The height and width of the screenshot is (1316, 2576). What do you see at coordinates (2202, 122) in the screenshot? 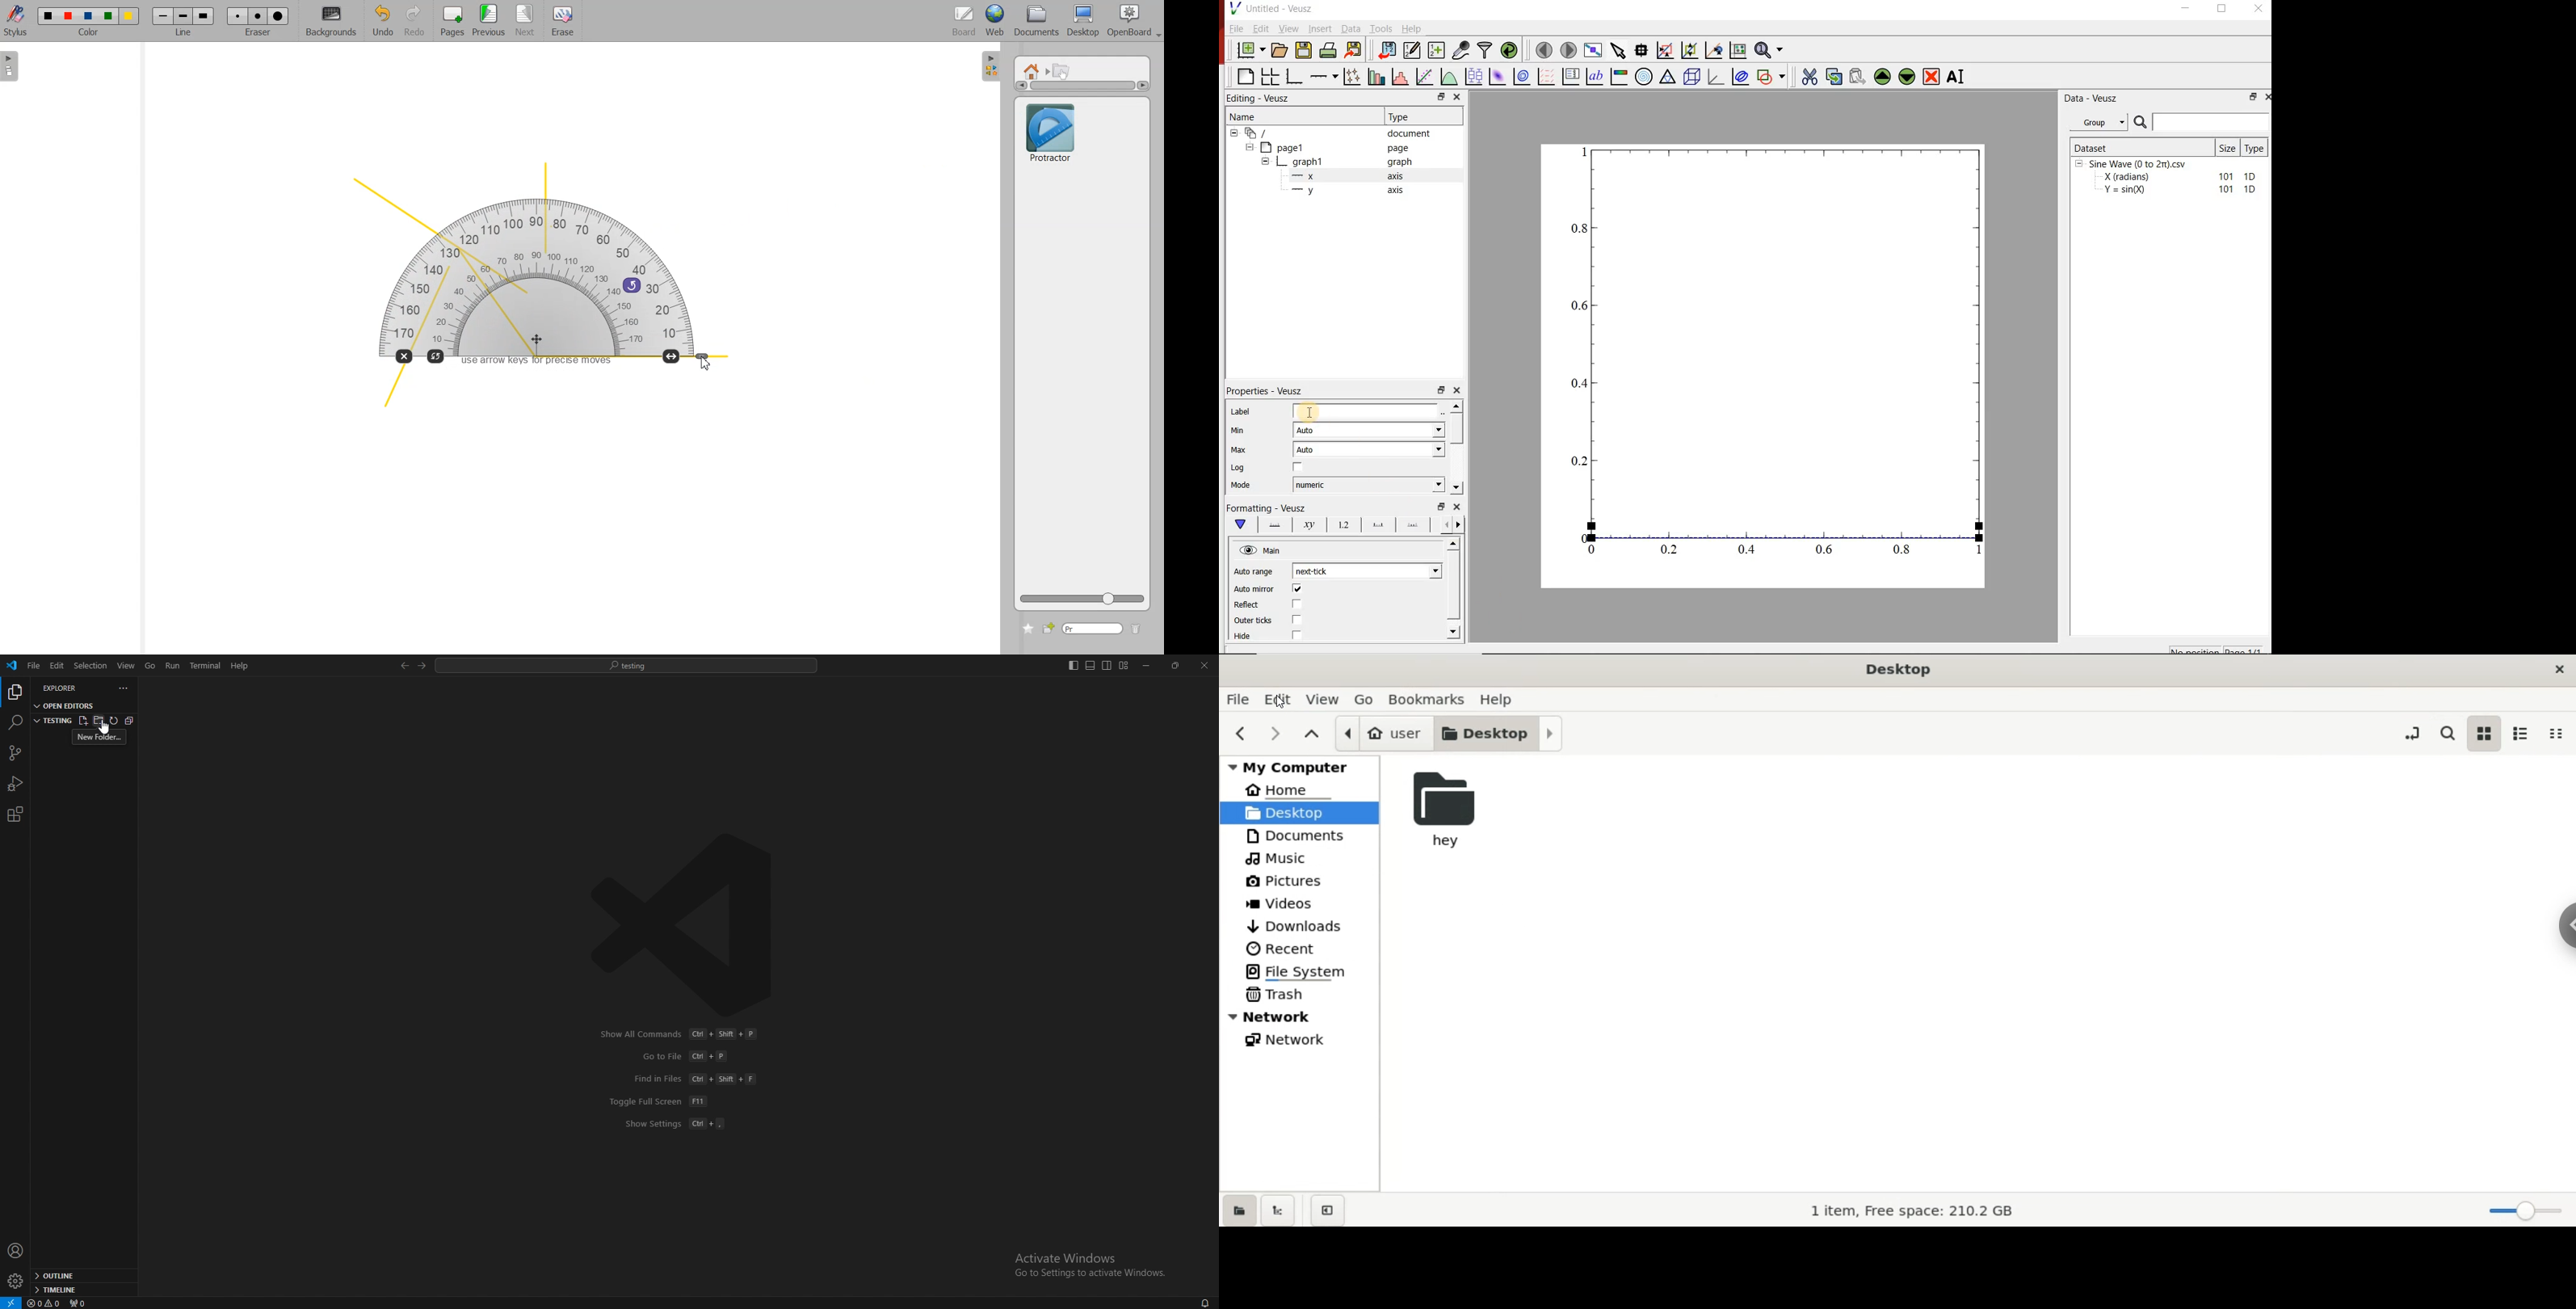
I see `Search` at bounding box center [2202, 122].